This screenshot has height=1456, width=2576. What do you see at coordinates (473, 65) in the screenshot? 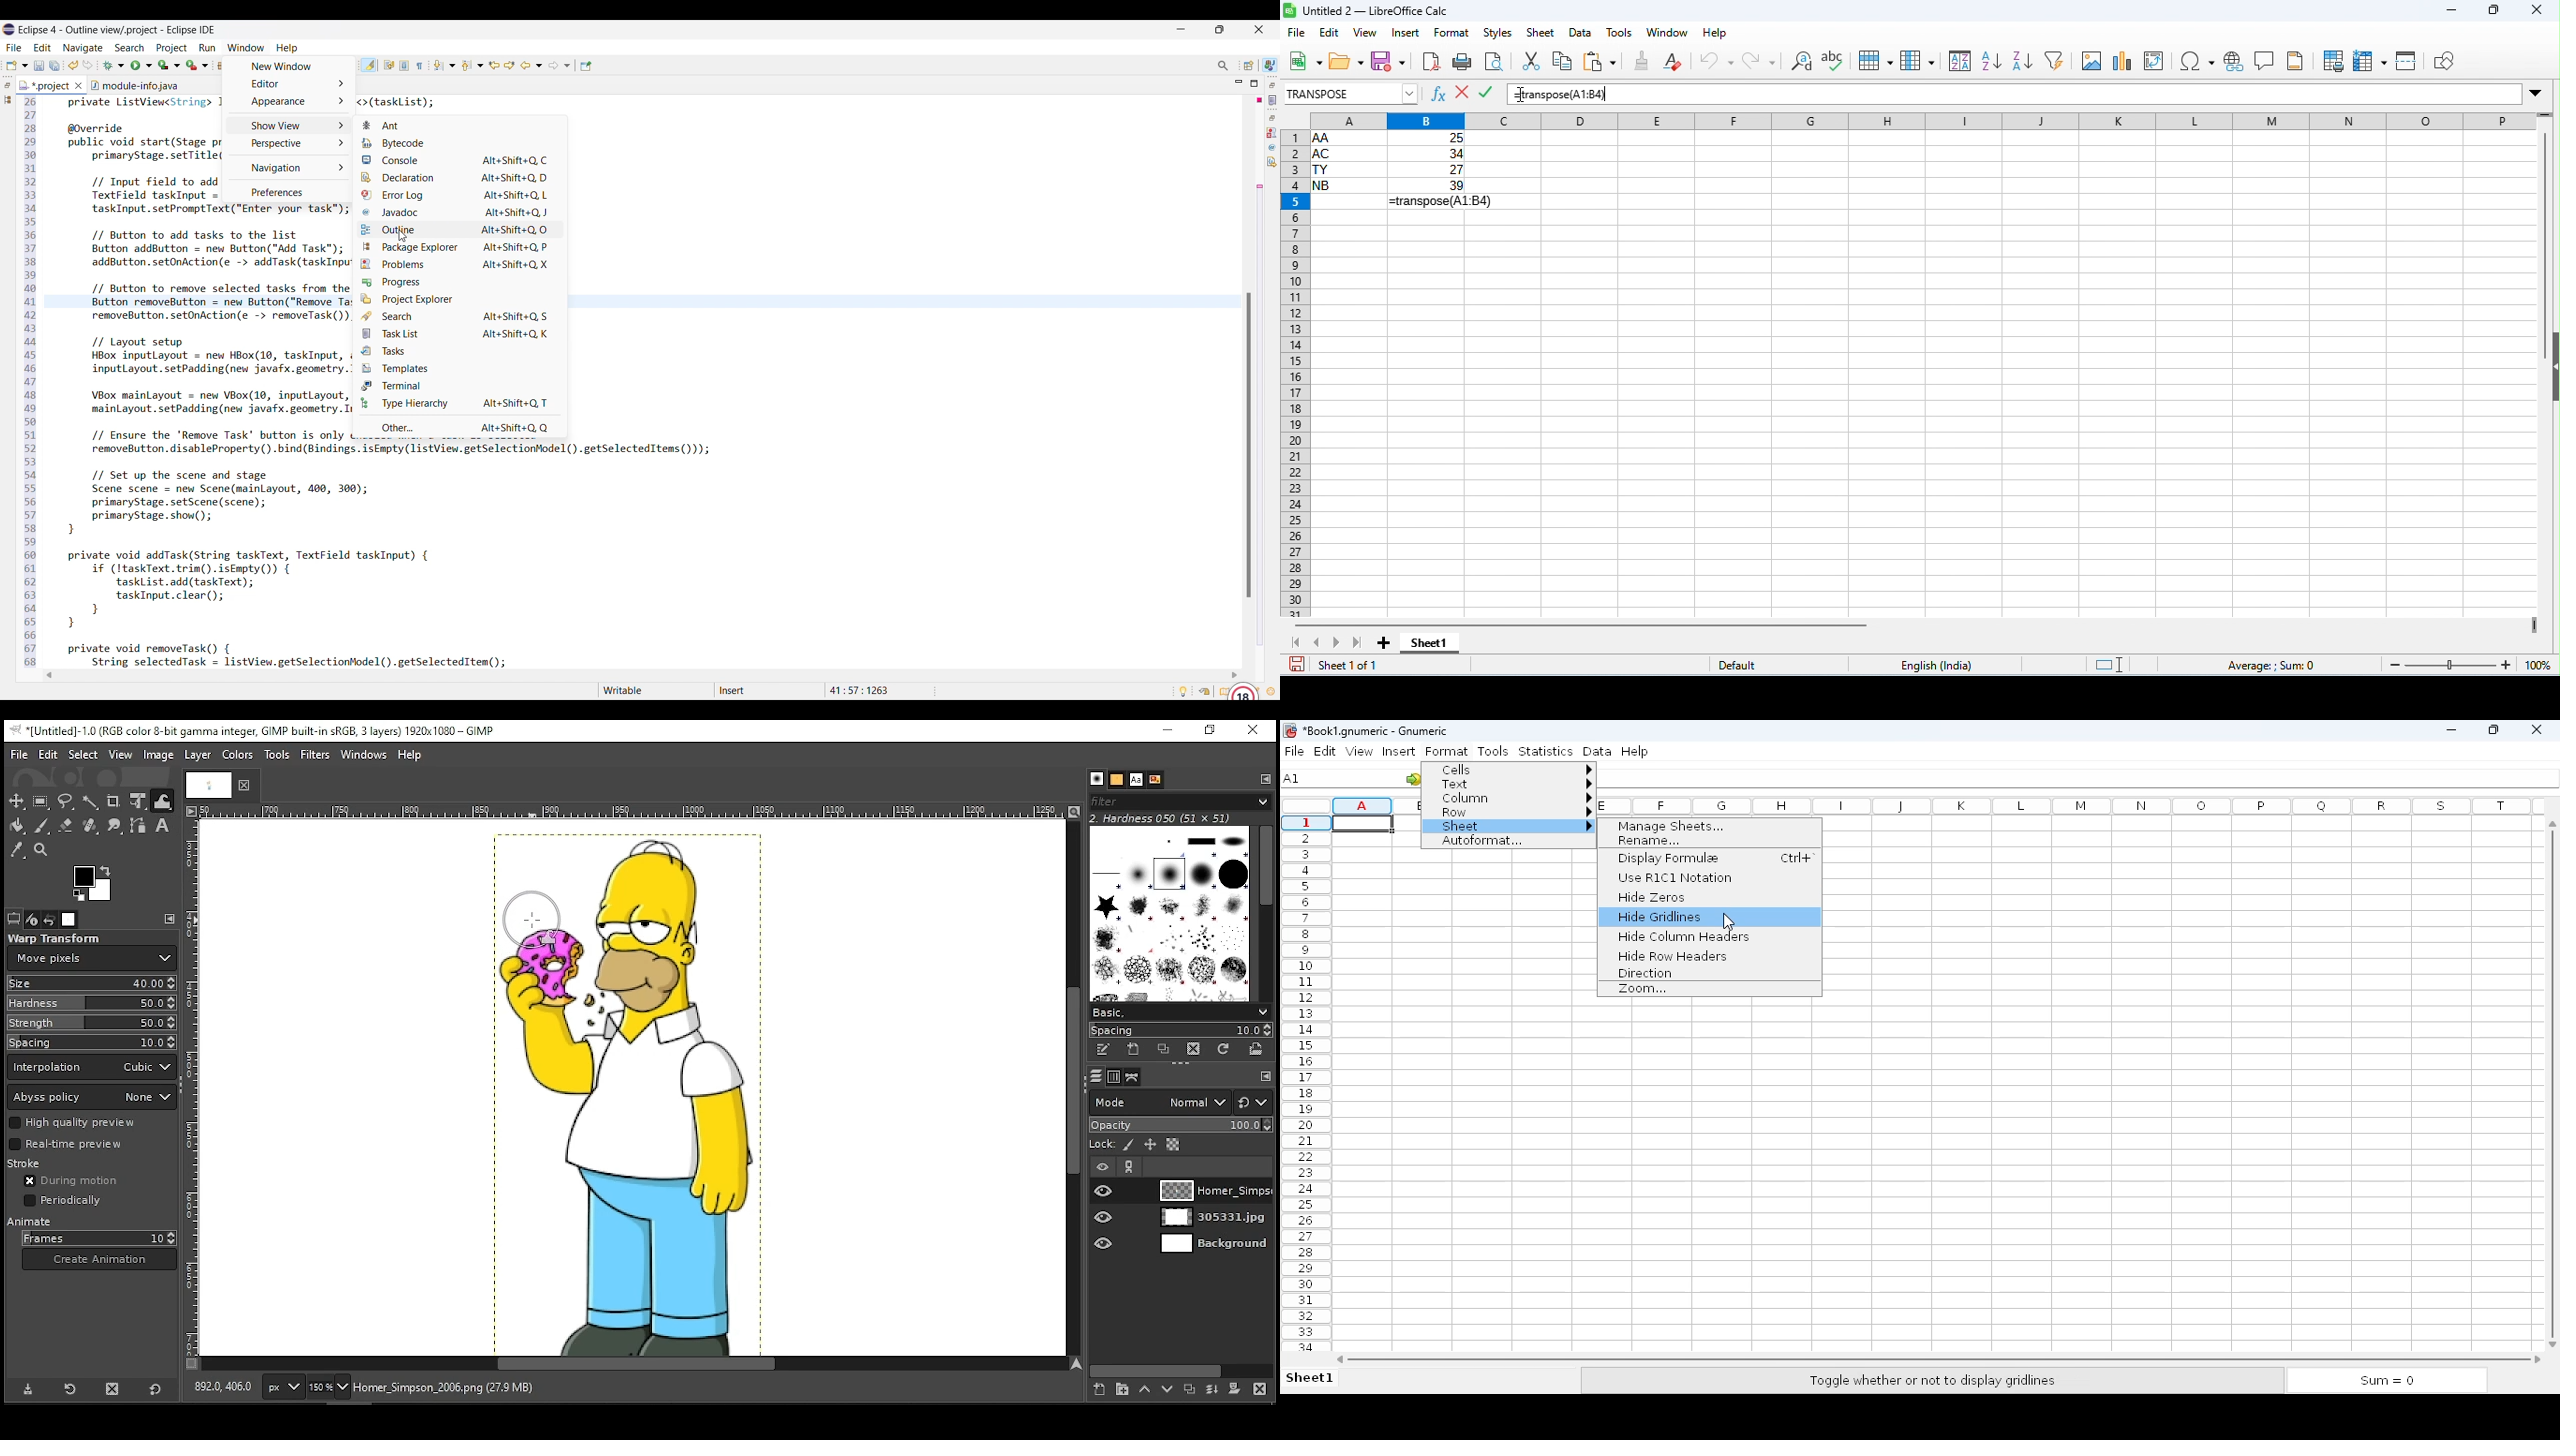
I see `Previous annotation` at bounding box center [473, 65].